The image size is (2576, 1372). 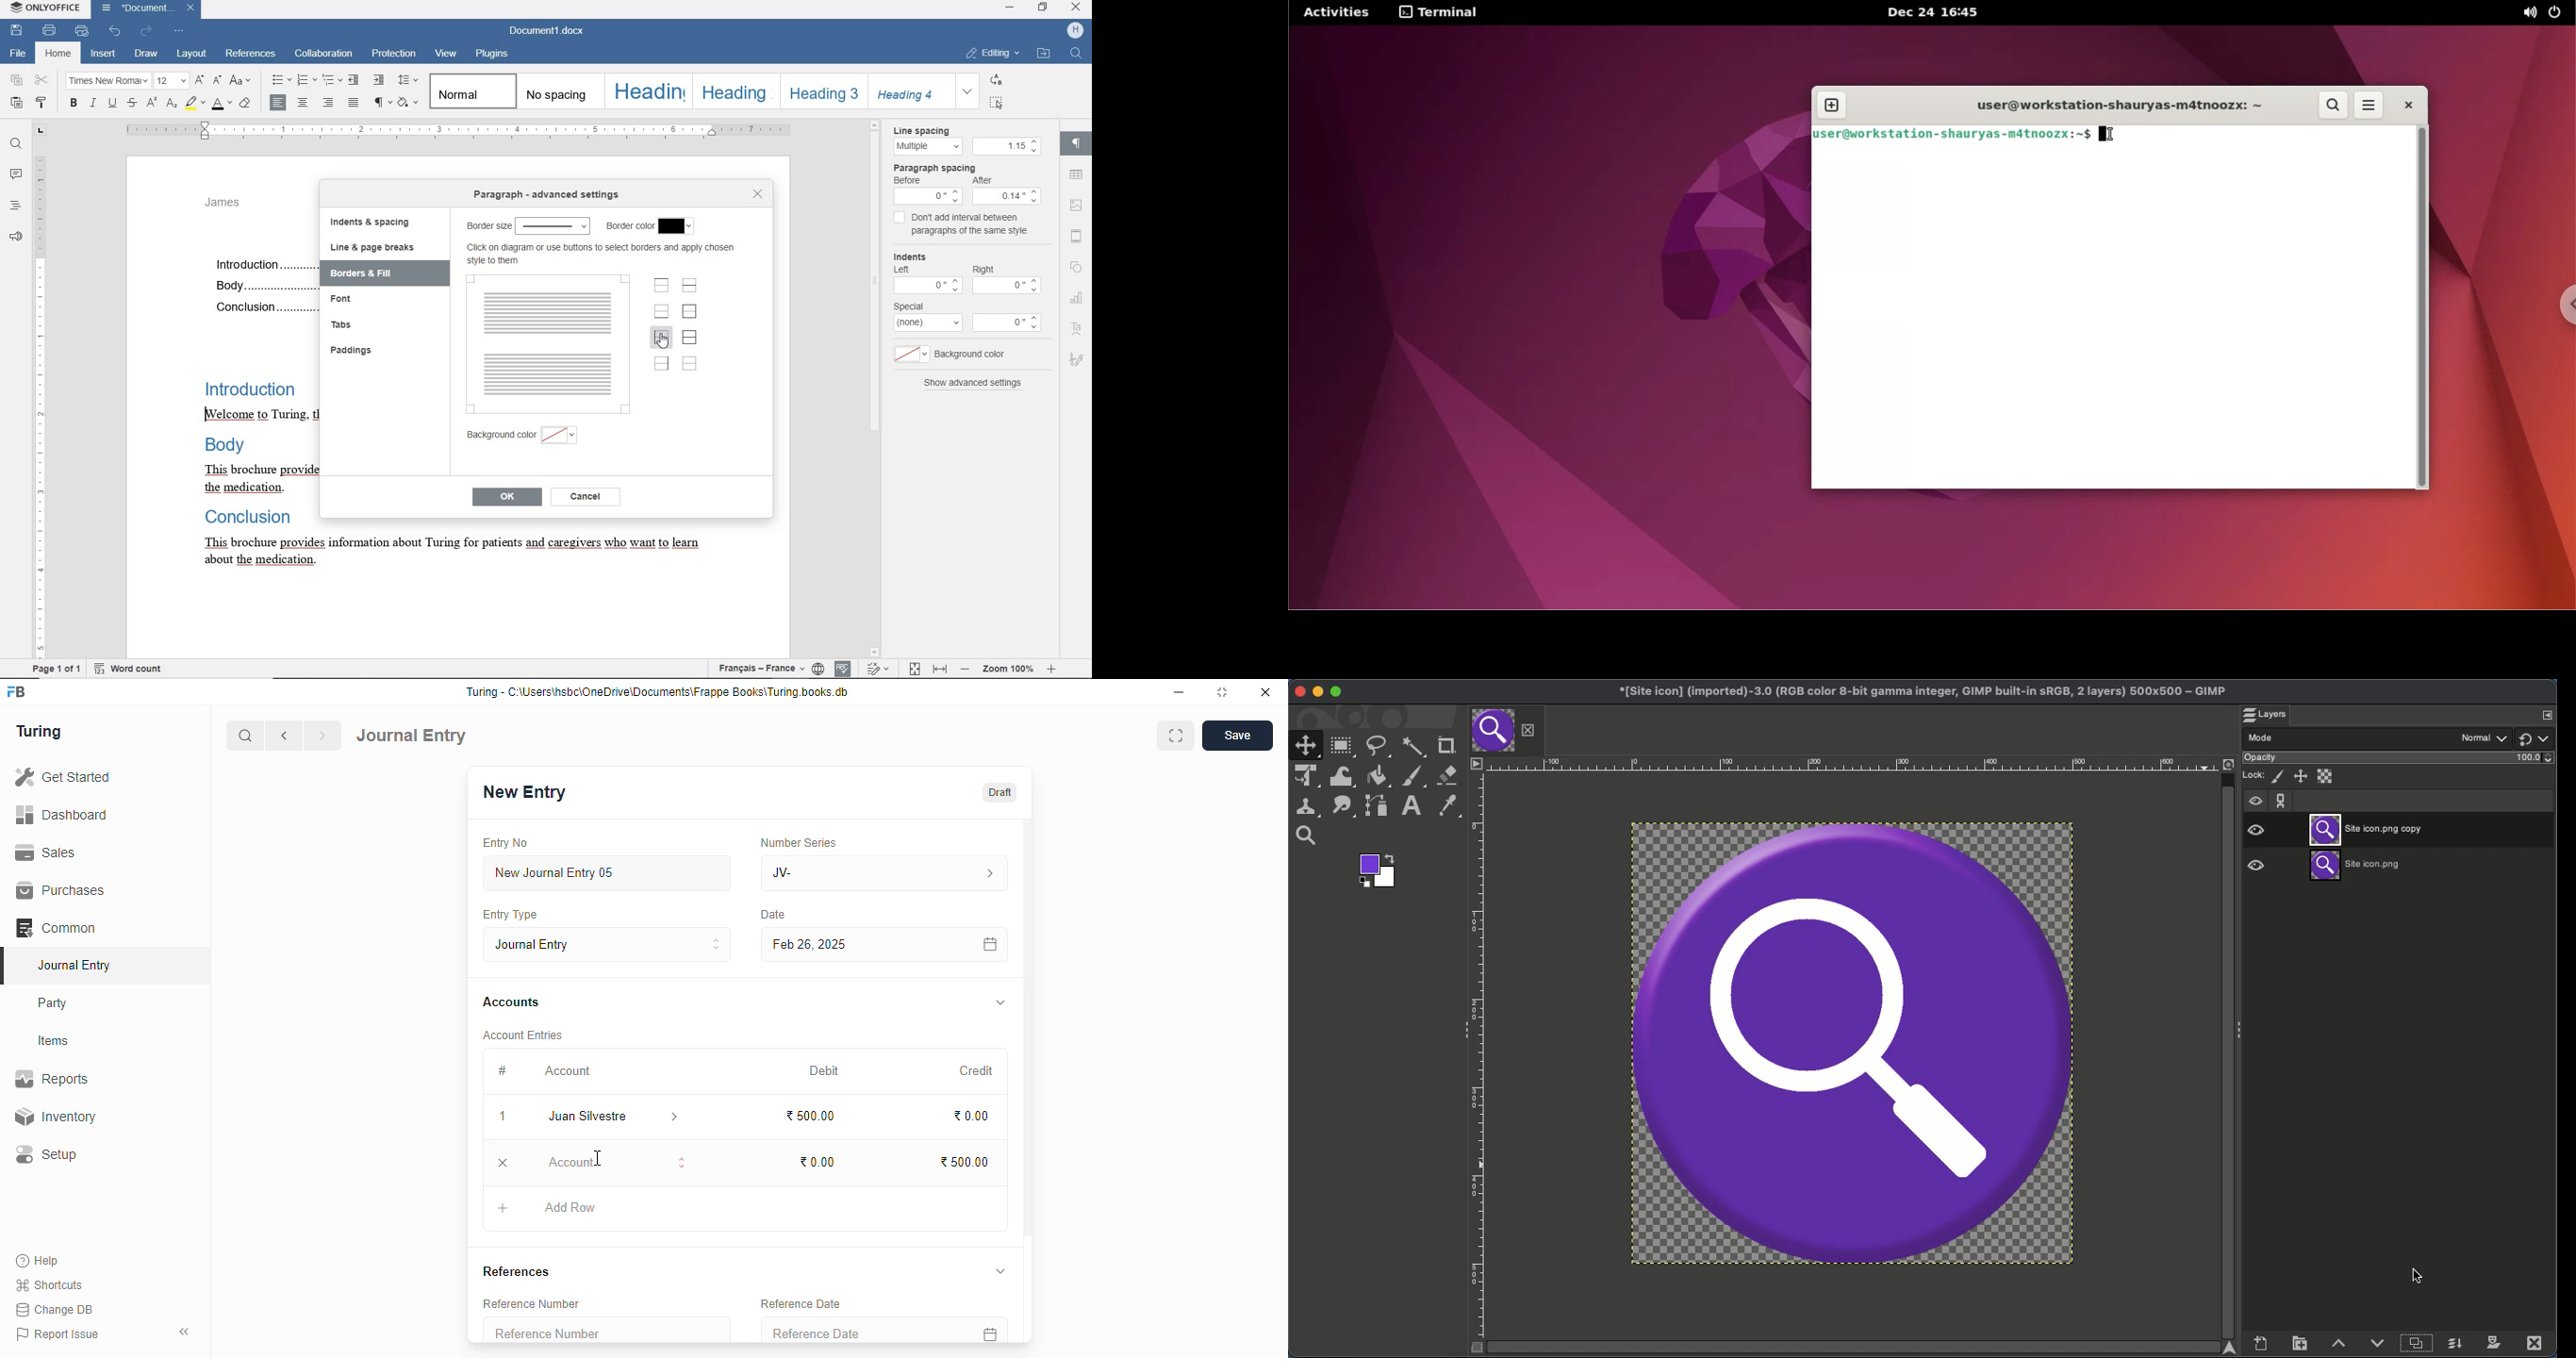 I want to click on Text, so click(x=1409, y=807).